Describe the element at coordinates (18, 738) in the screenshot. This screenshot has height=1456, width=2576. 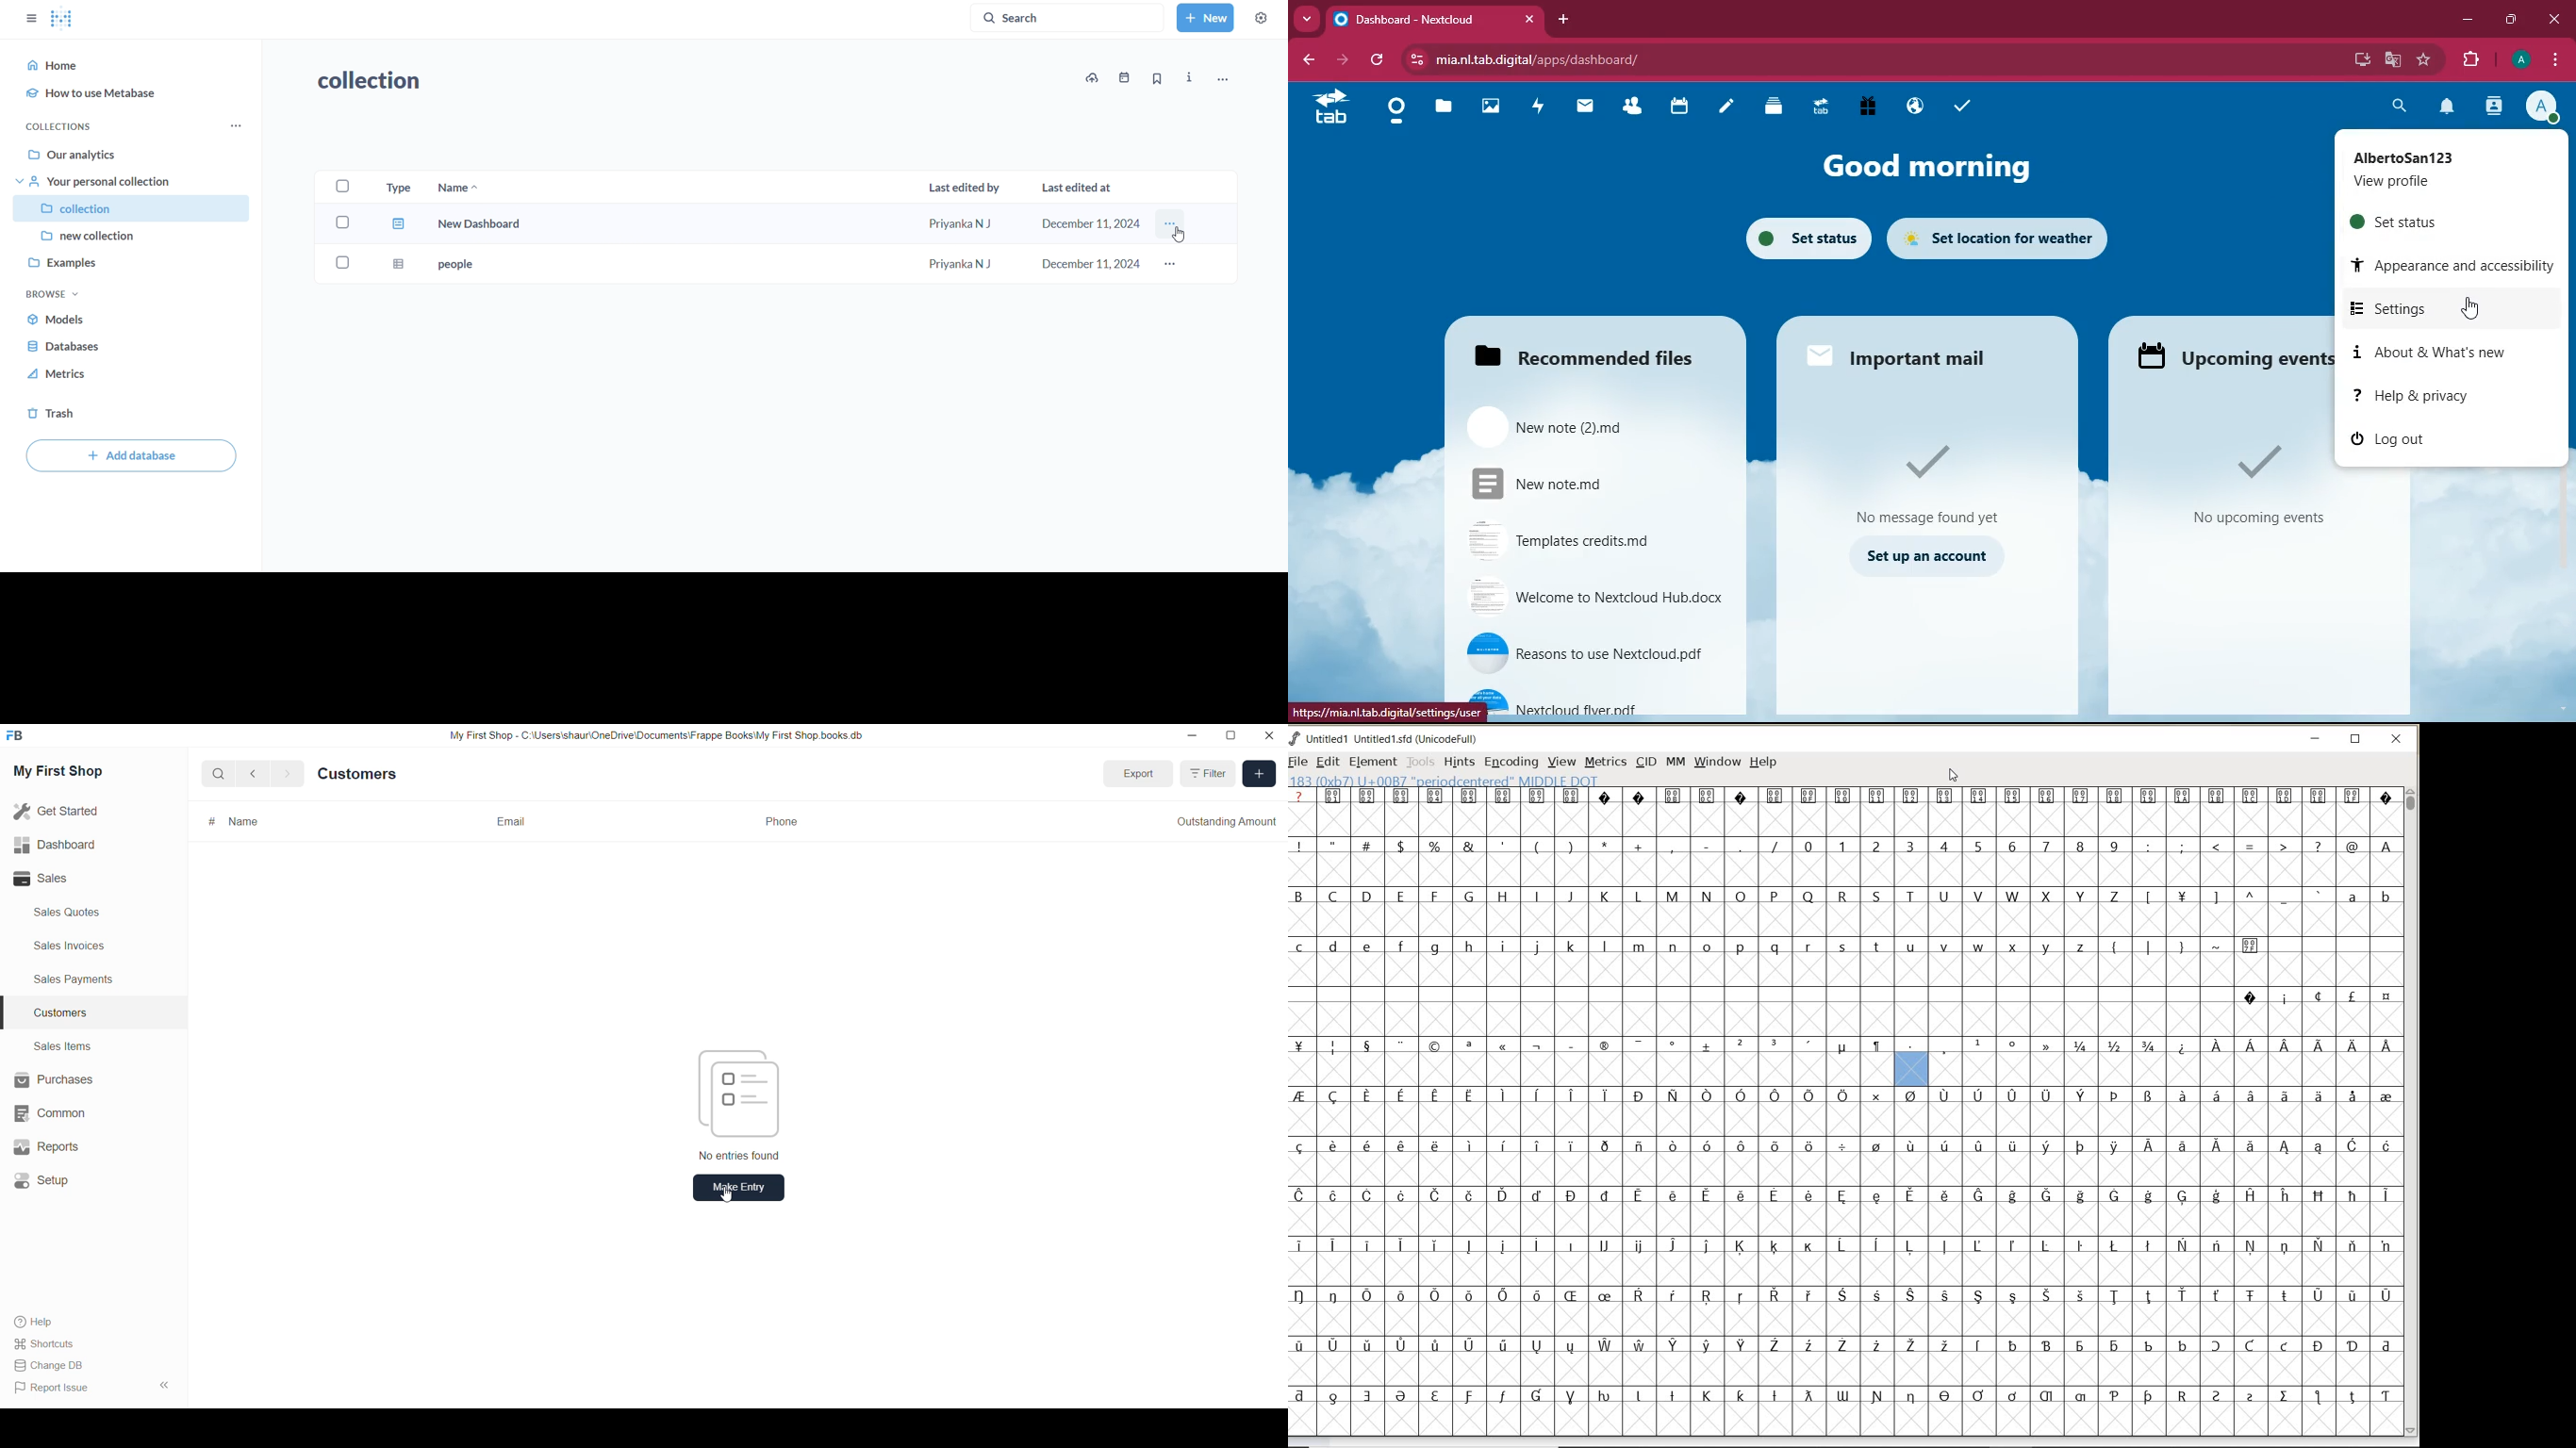
I see `frappe book Logo` at that location.